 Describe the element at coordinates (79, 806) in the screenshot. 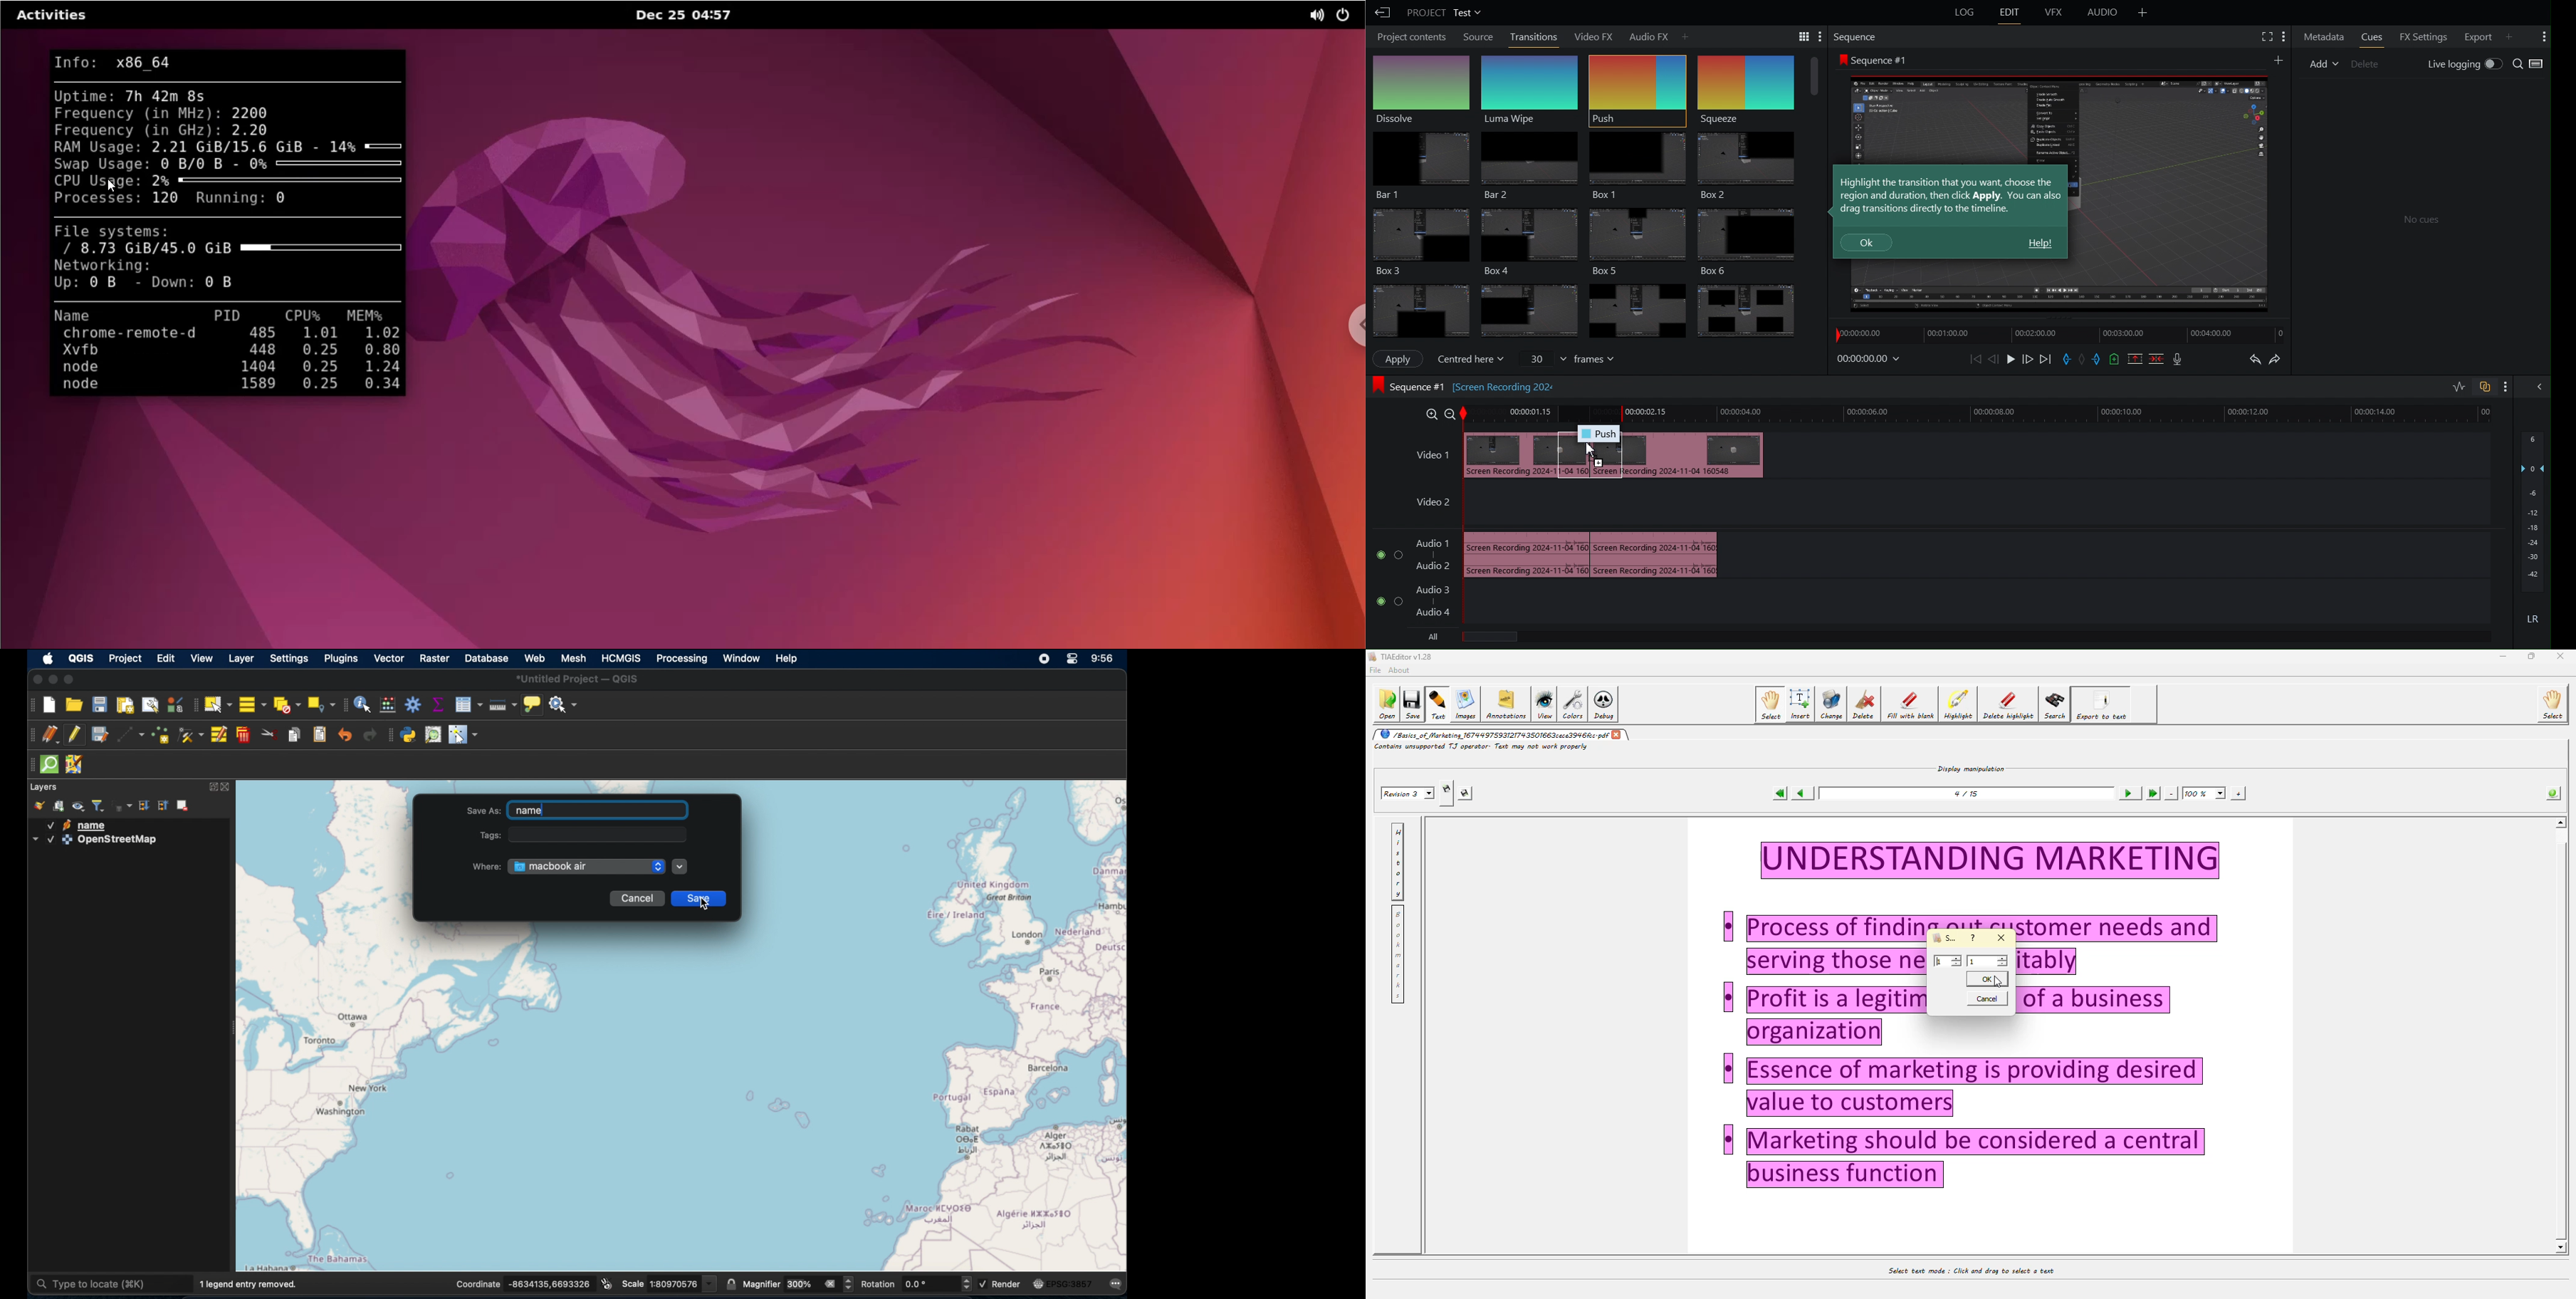

I see `manage map themes` at that location.